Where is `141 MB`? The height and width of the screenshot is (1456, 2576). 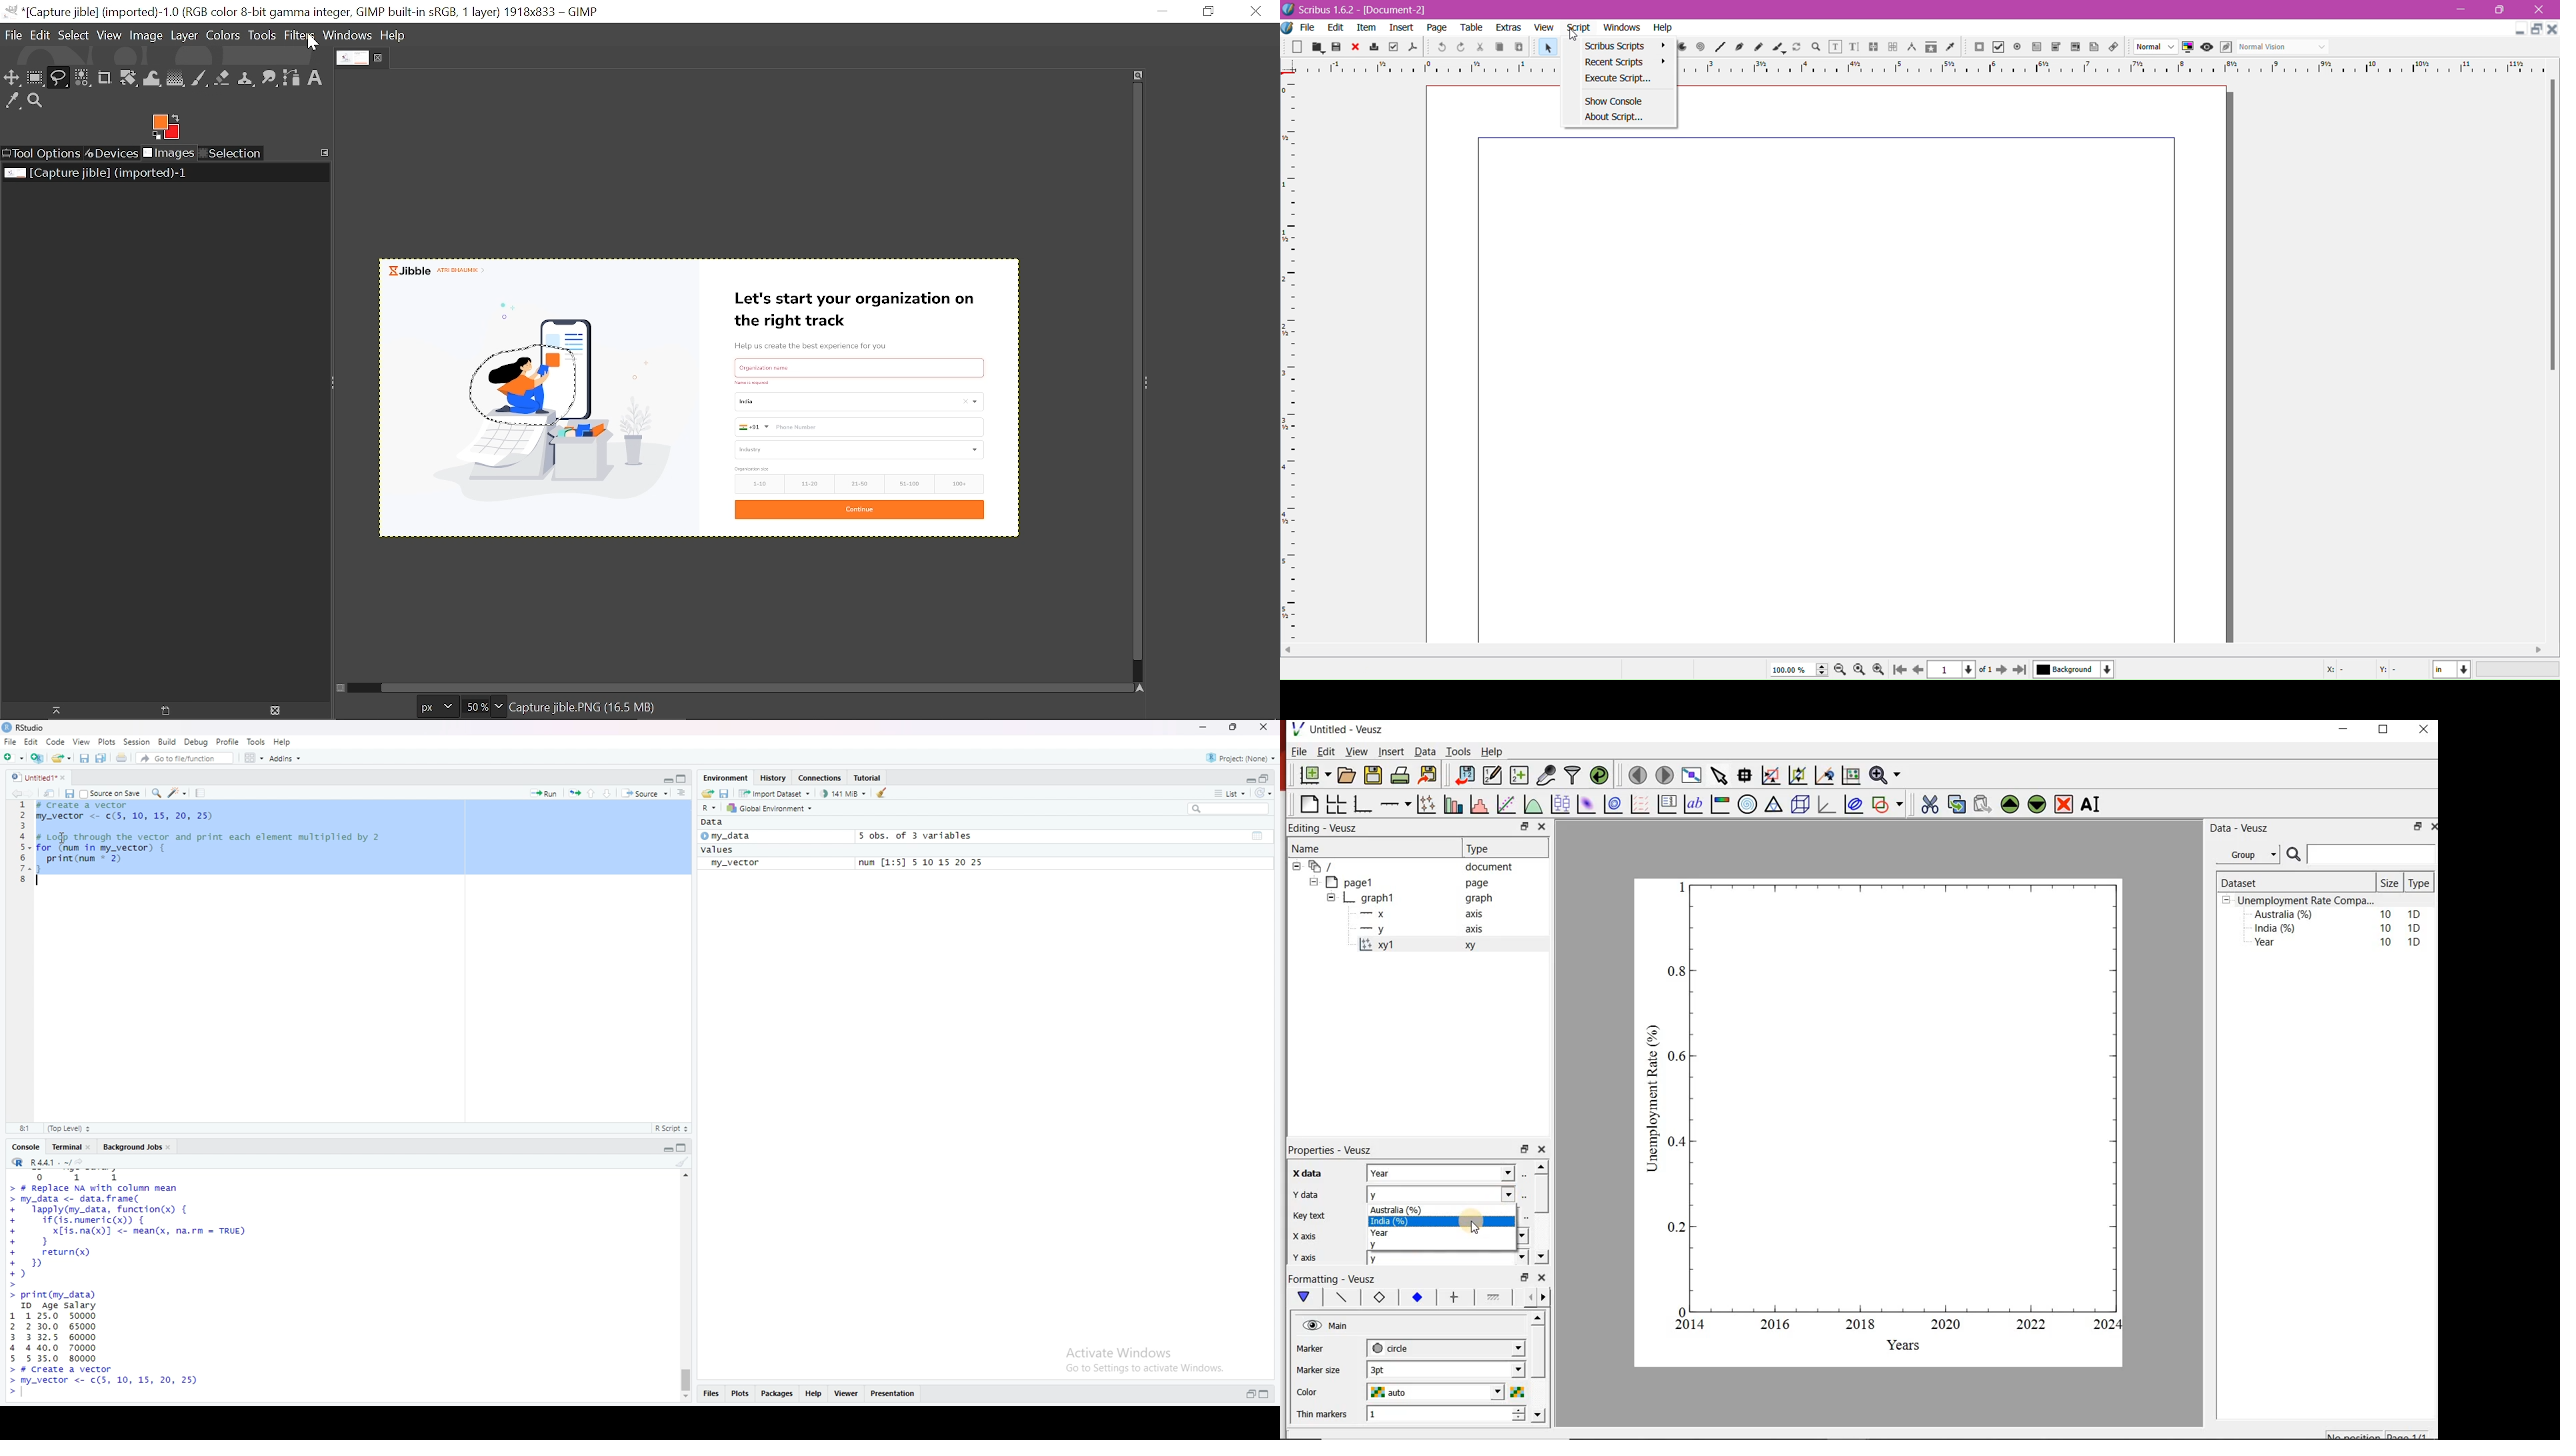
141 MB is located at coordinates (845, 793).